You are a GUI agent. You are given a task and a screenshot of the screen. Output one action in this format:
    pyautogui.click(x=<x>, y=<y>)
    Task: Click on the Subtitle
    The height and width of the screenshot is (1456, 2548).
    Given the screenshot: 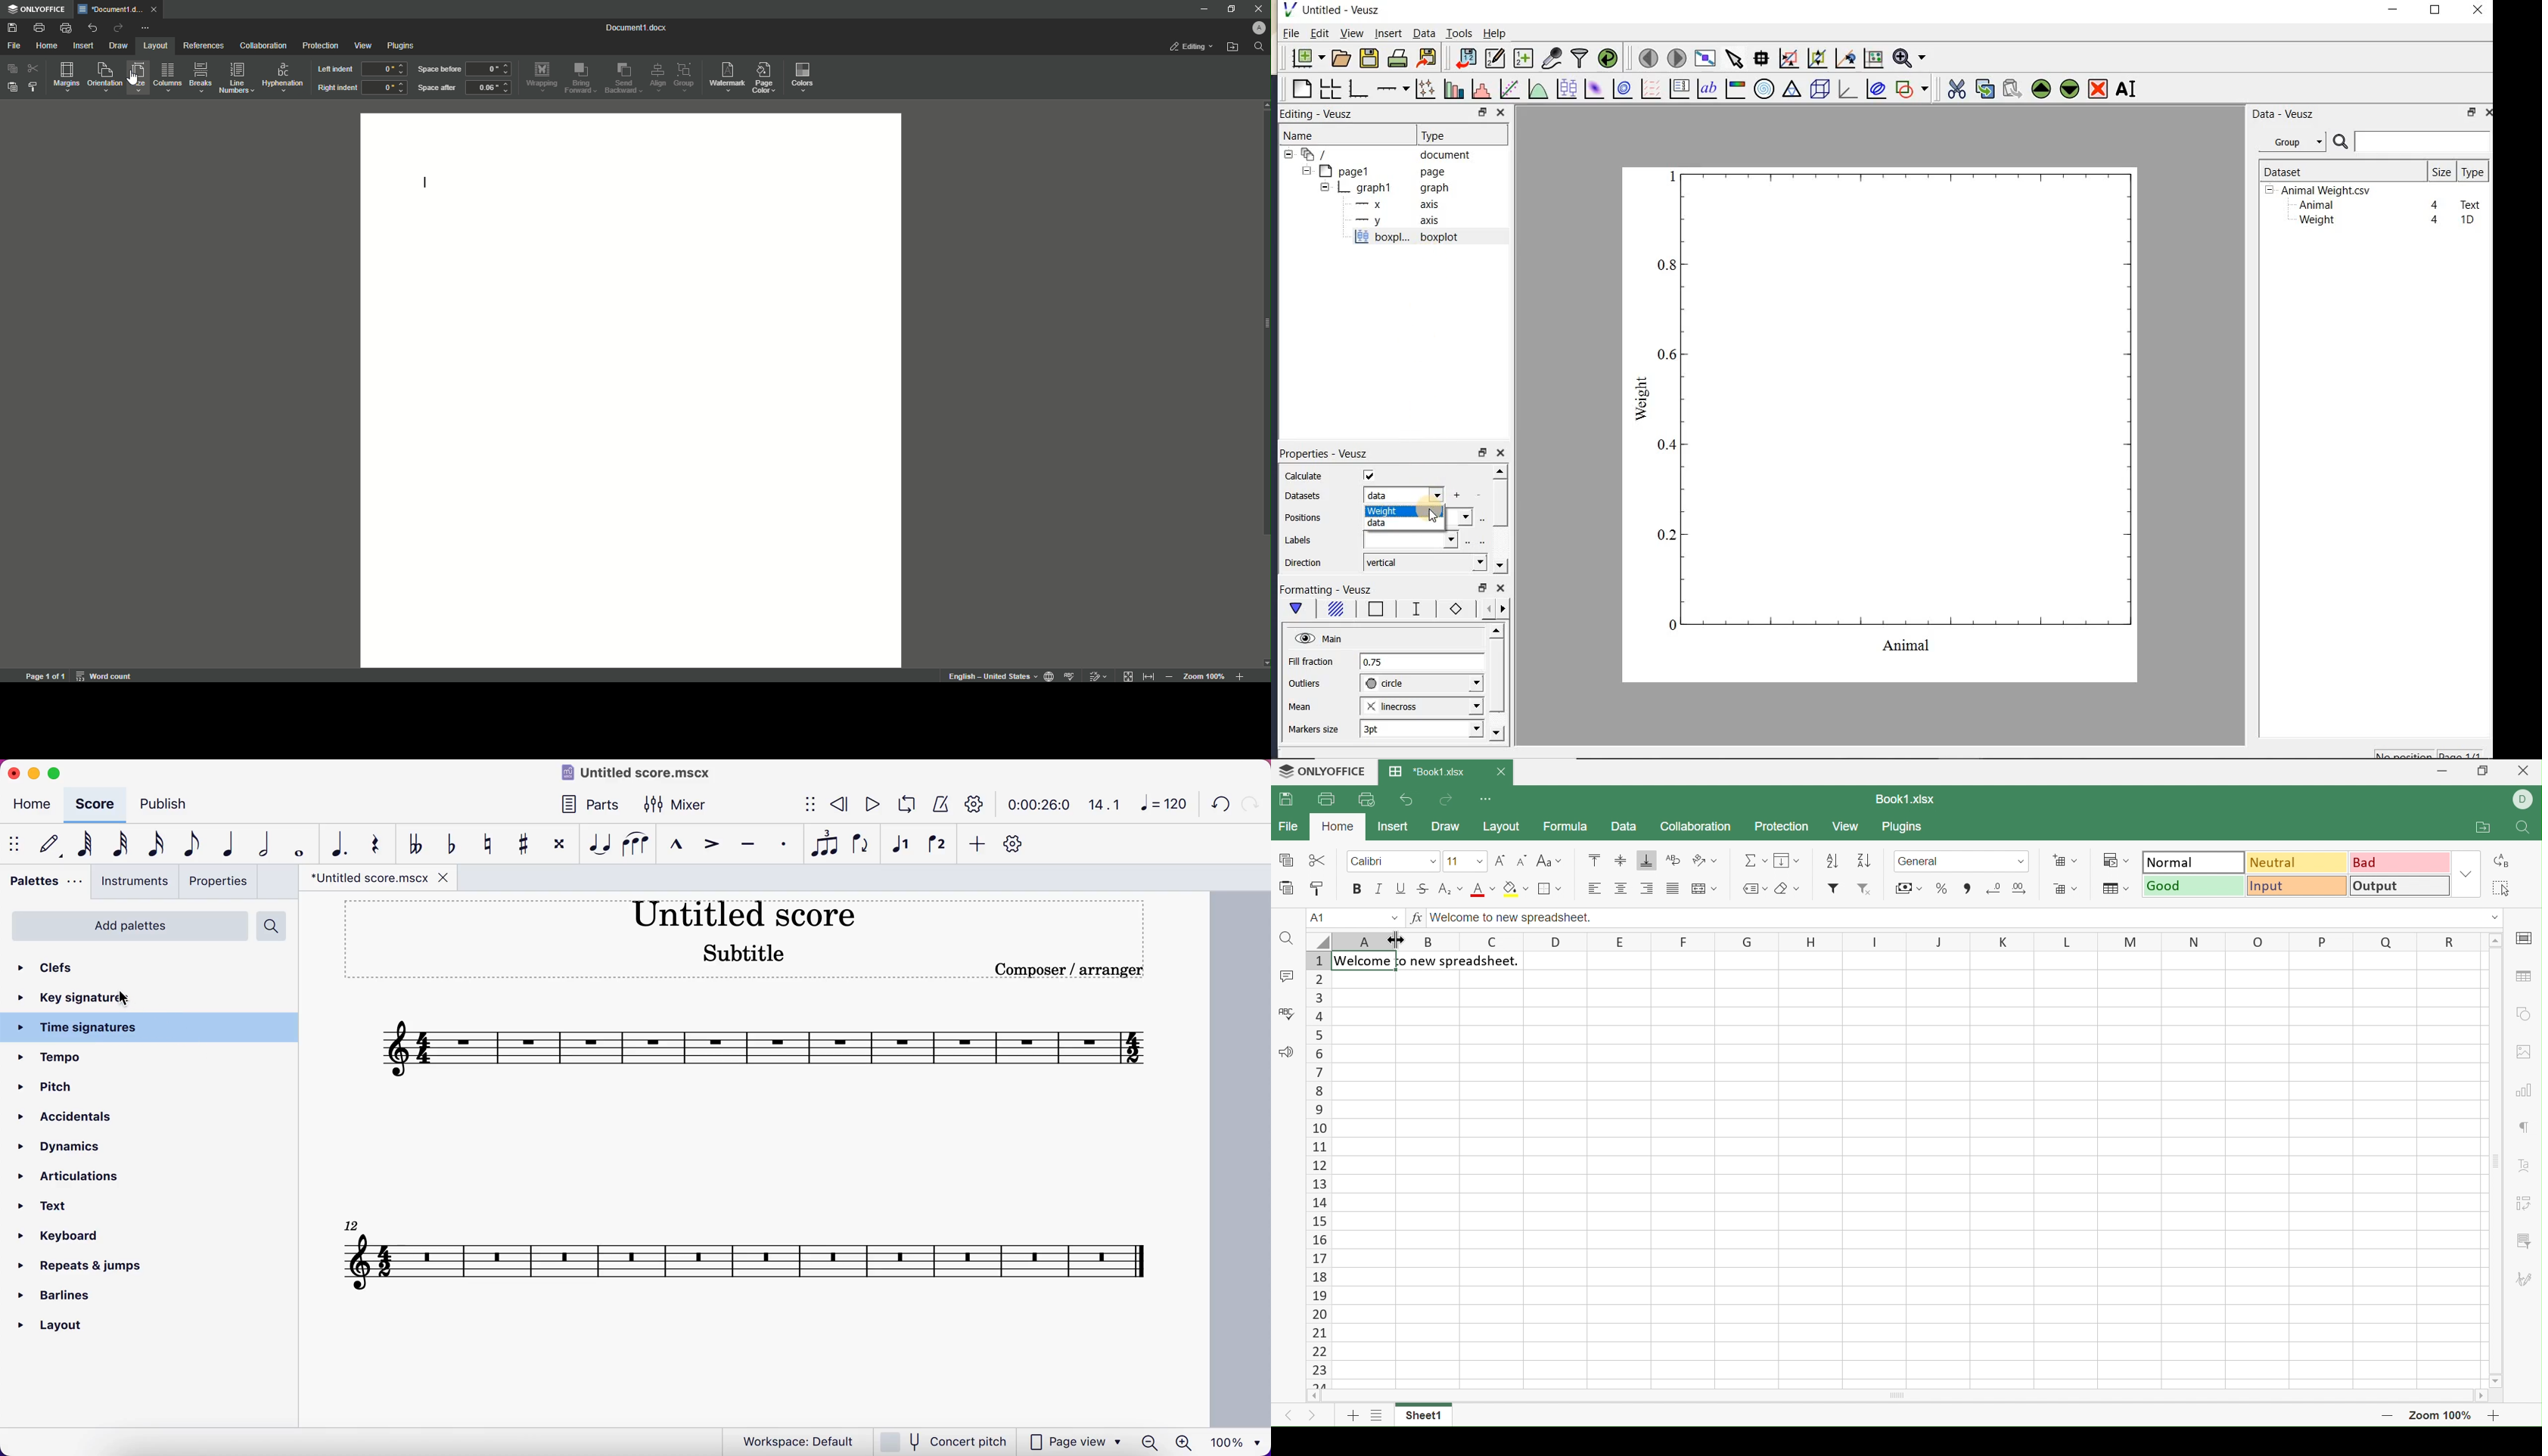 What is the action you would take?
    pyautogui.click(x=748, y=953)
    